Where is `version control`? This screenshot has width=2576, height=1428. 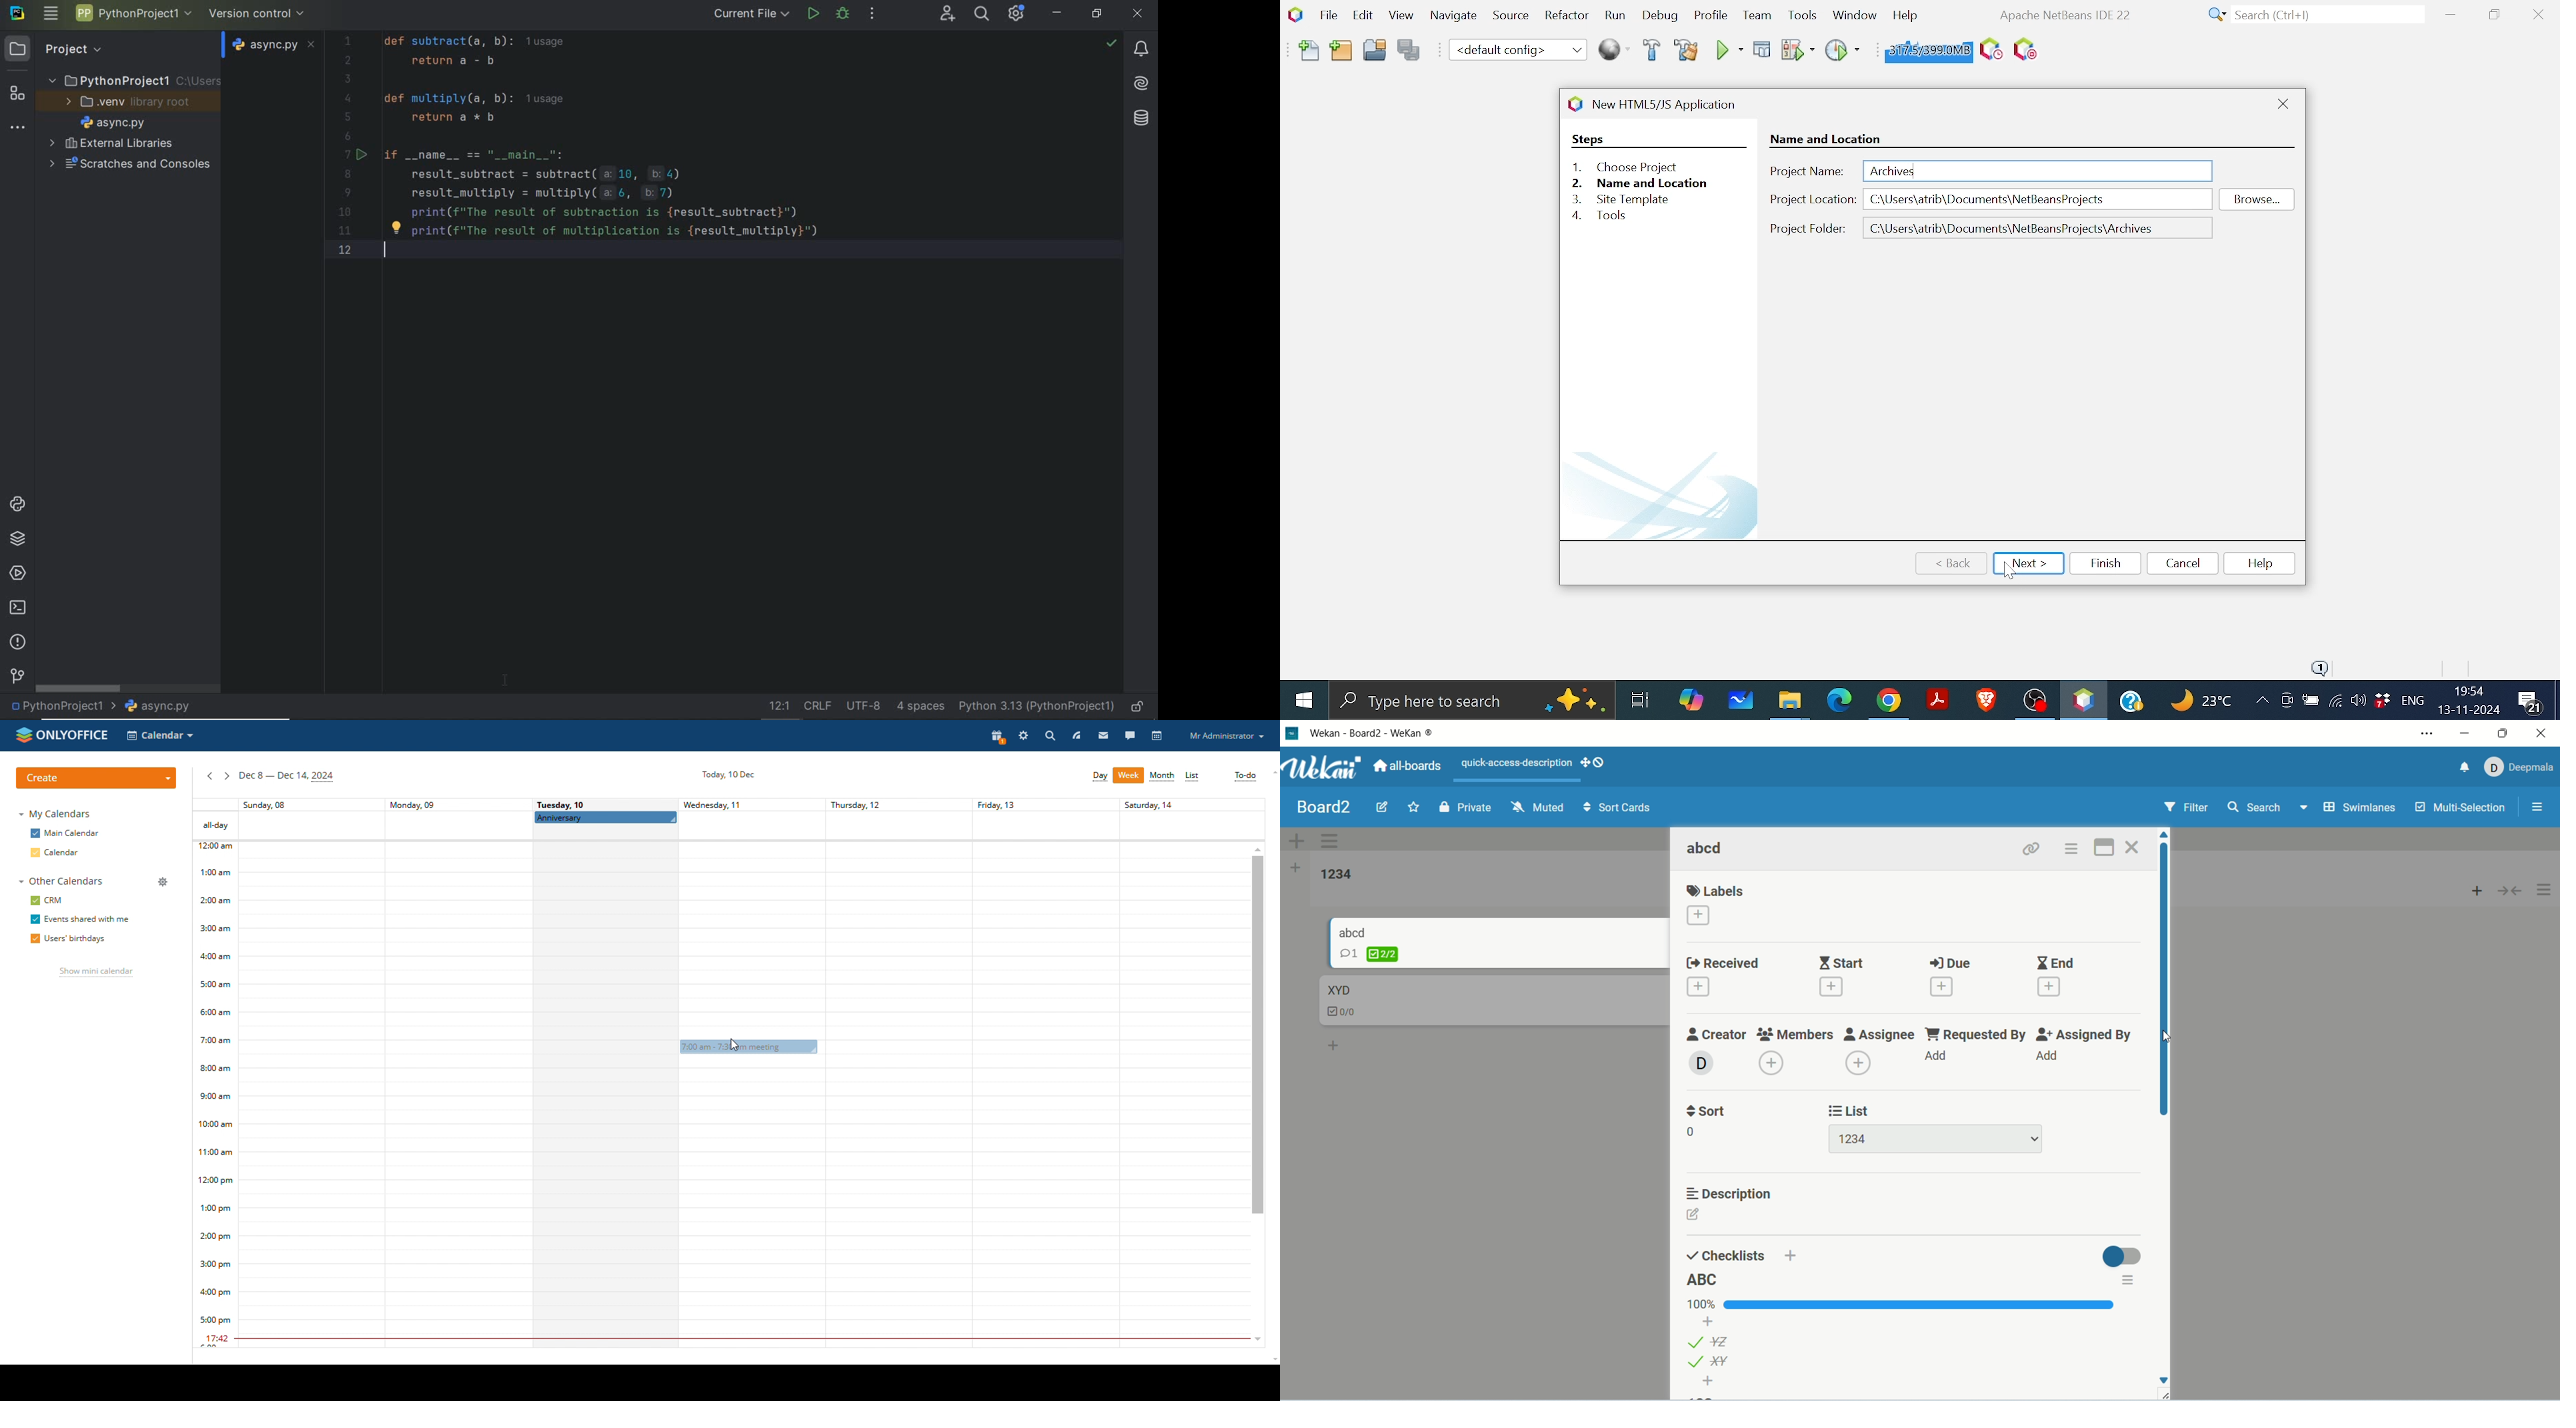
version control is located at coordinates (17, 677).